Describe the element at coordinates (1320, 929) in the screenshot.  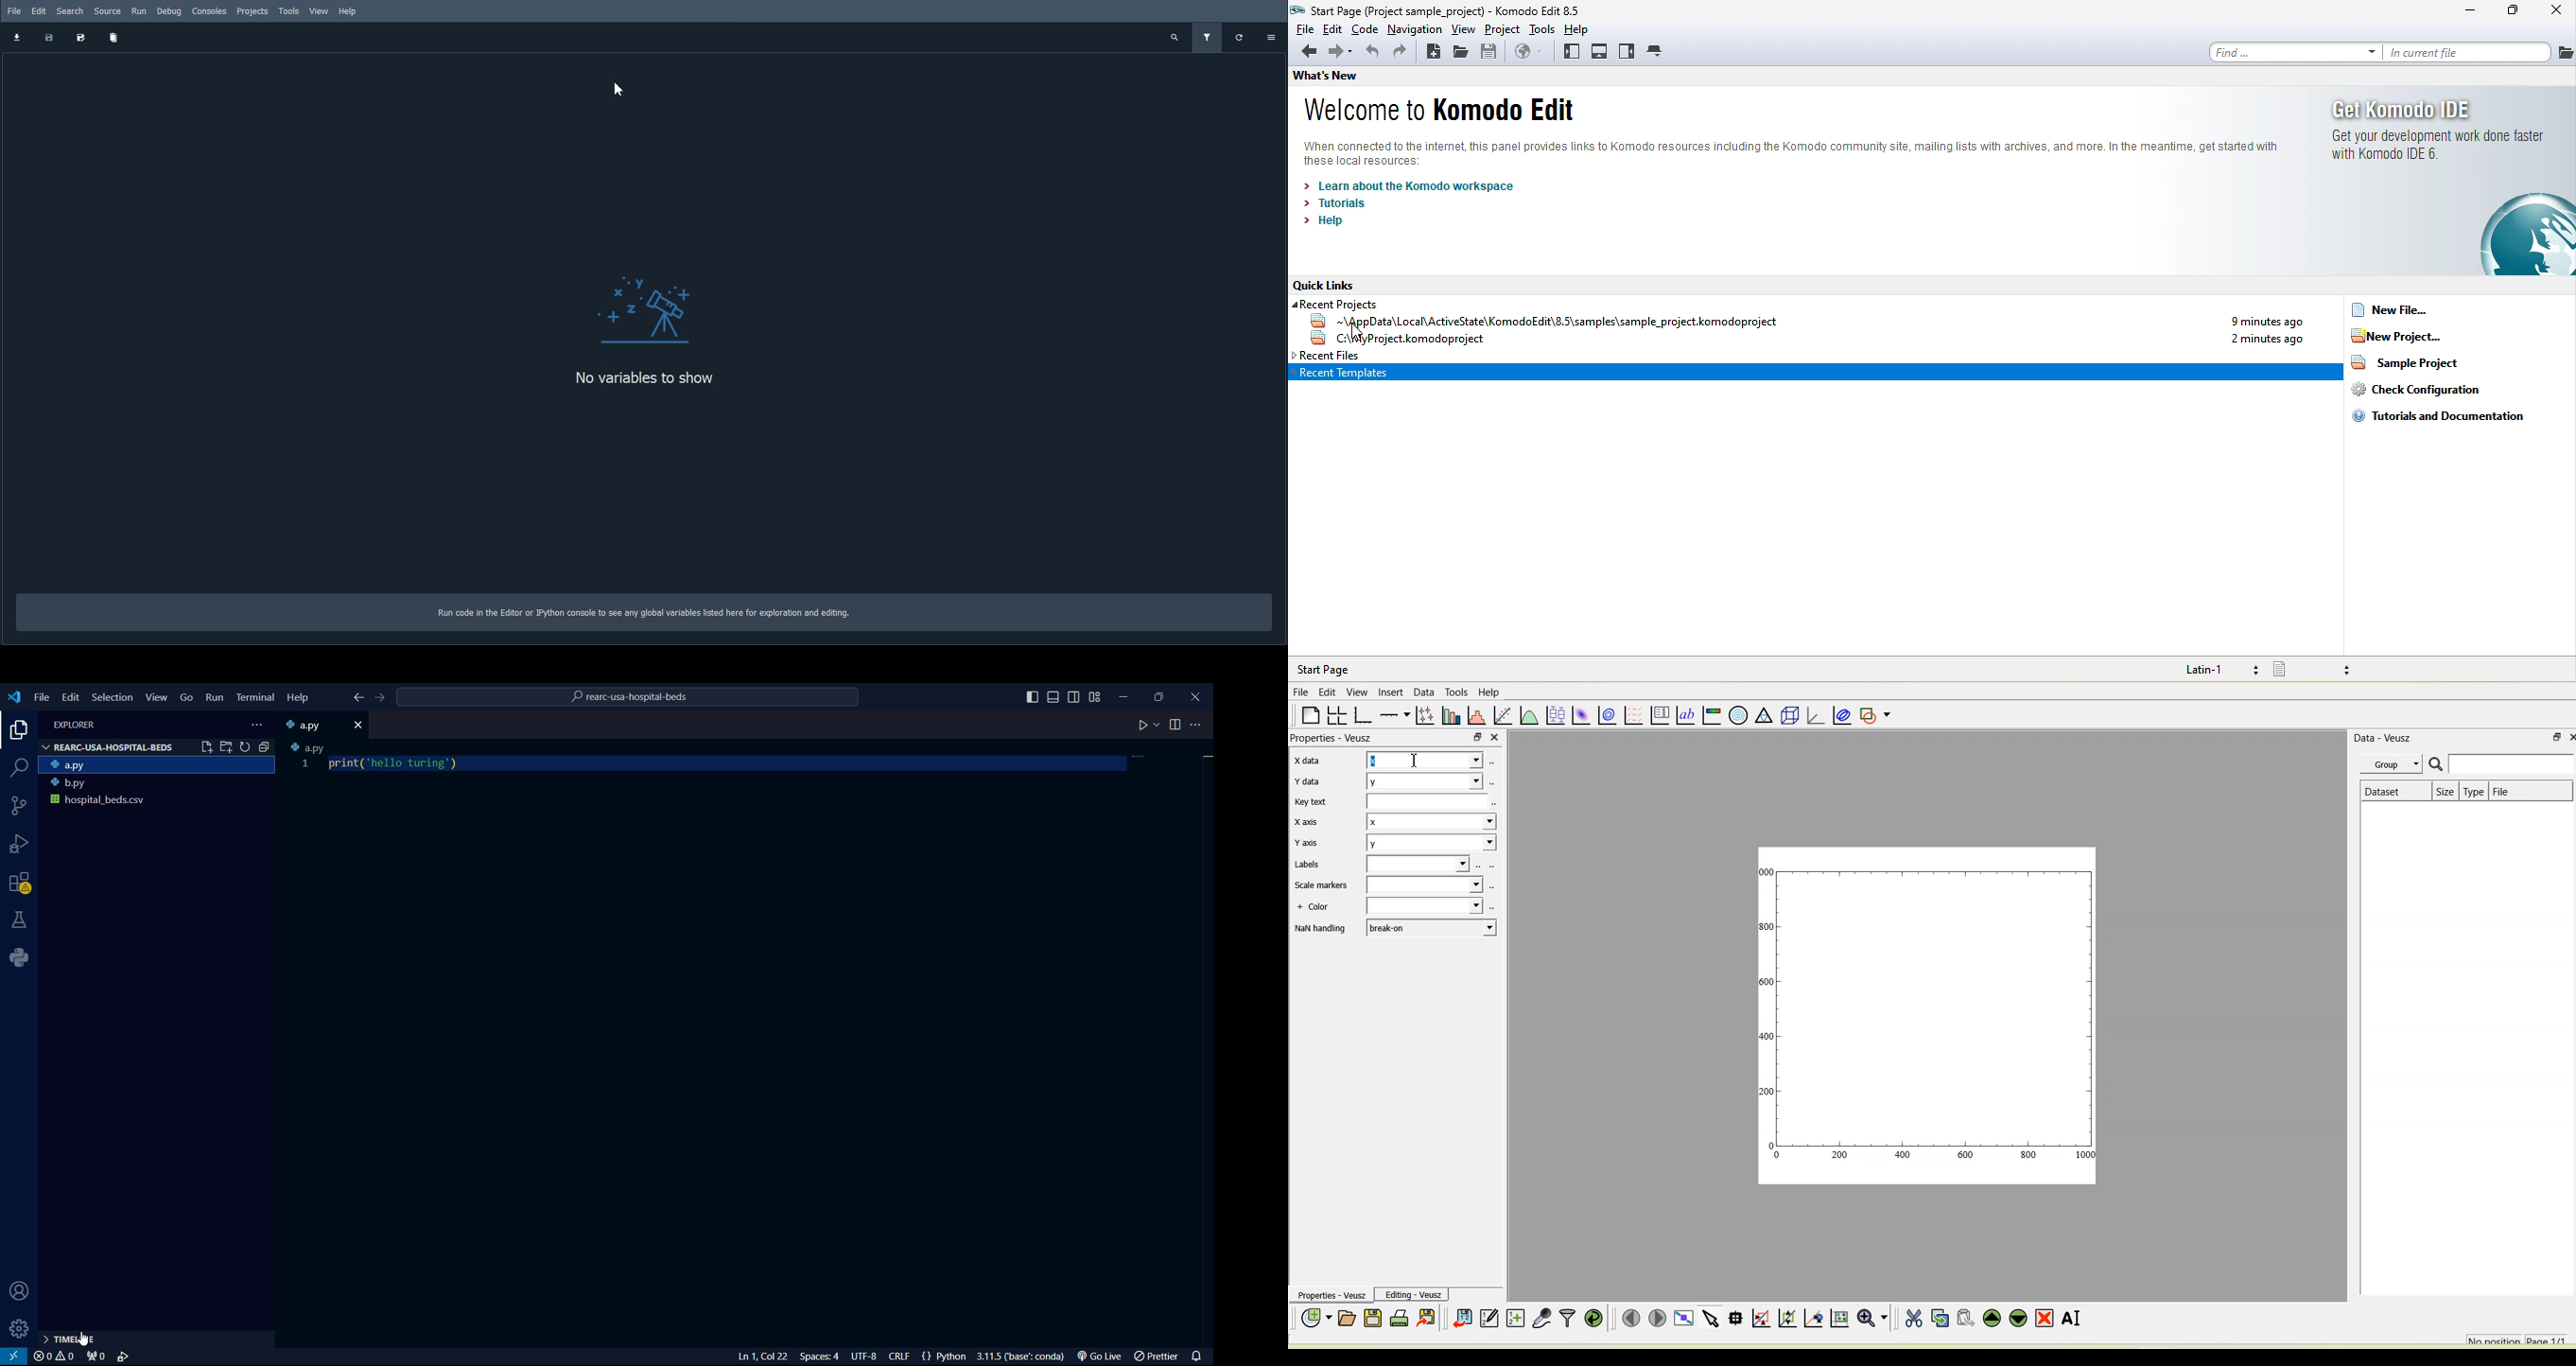
I see `NaN handling` at that location.